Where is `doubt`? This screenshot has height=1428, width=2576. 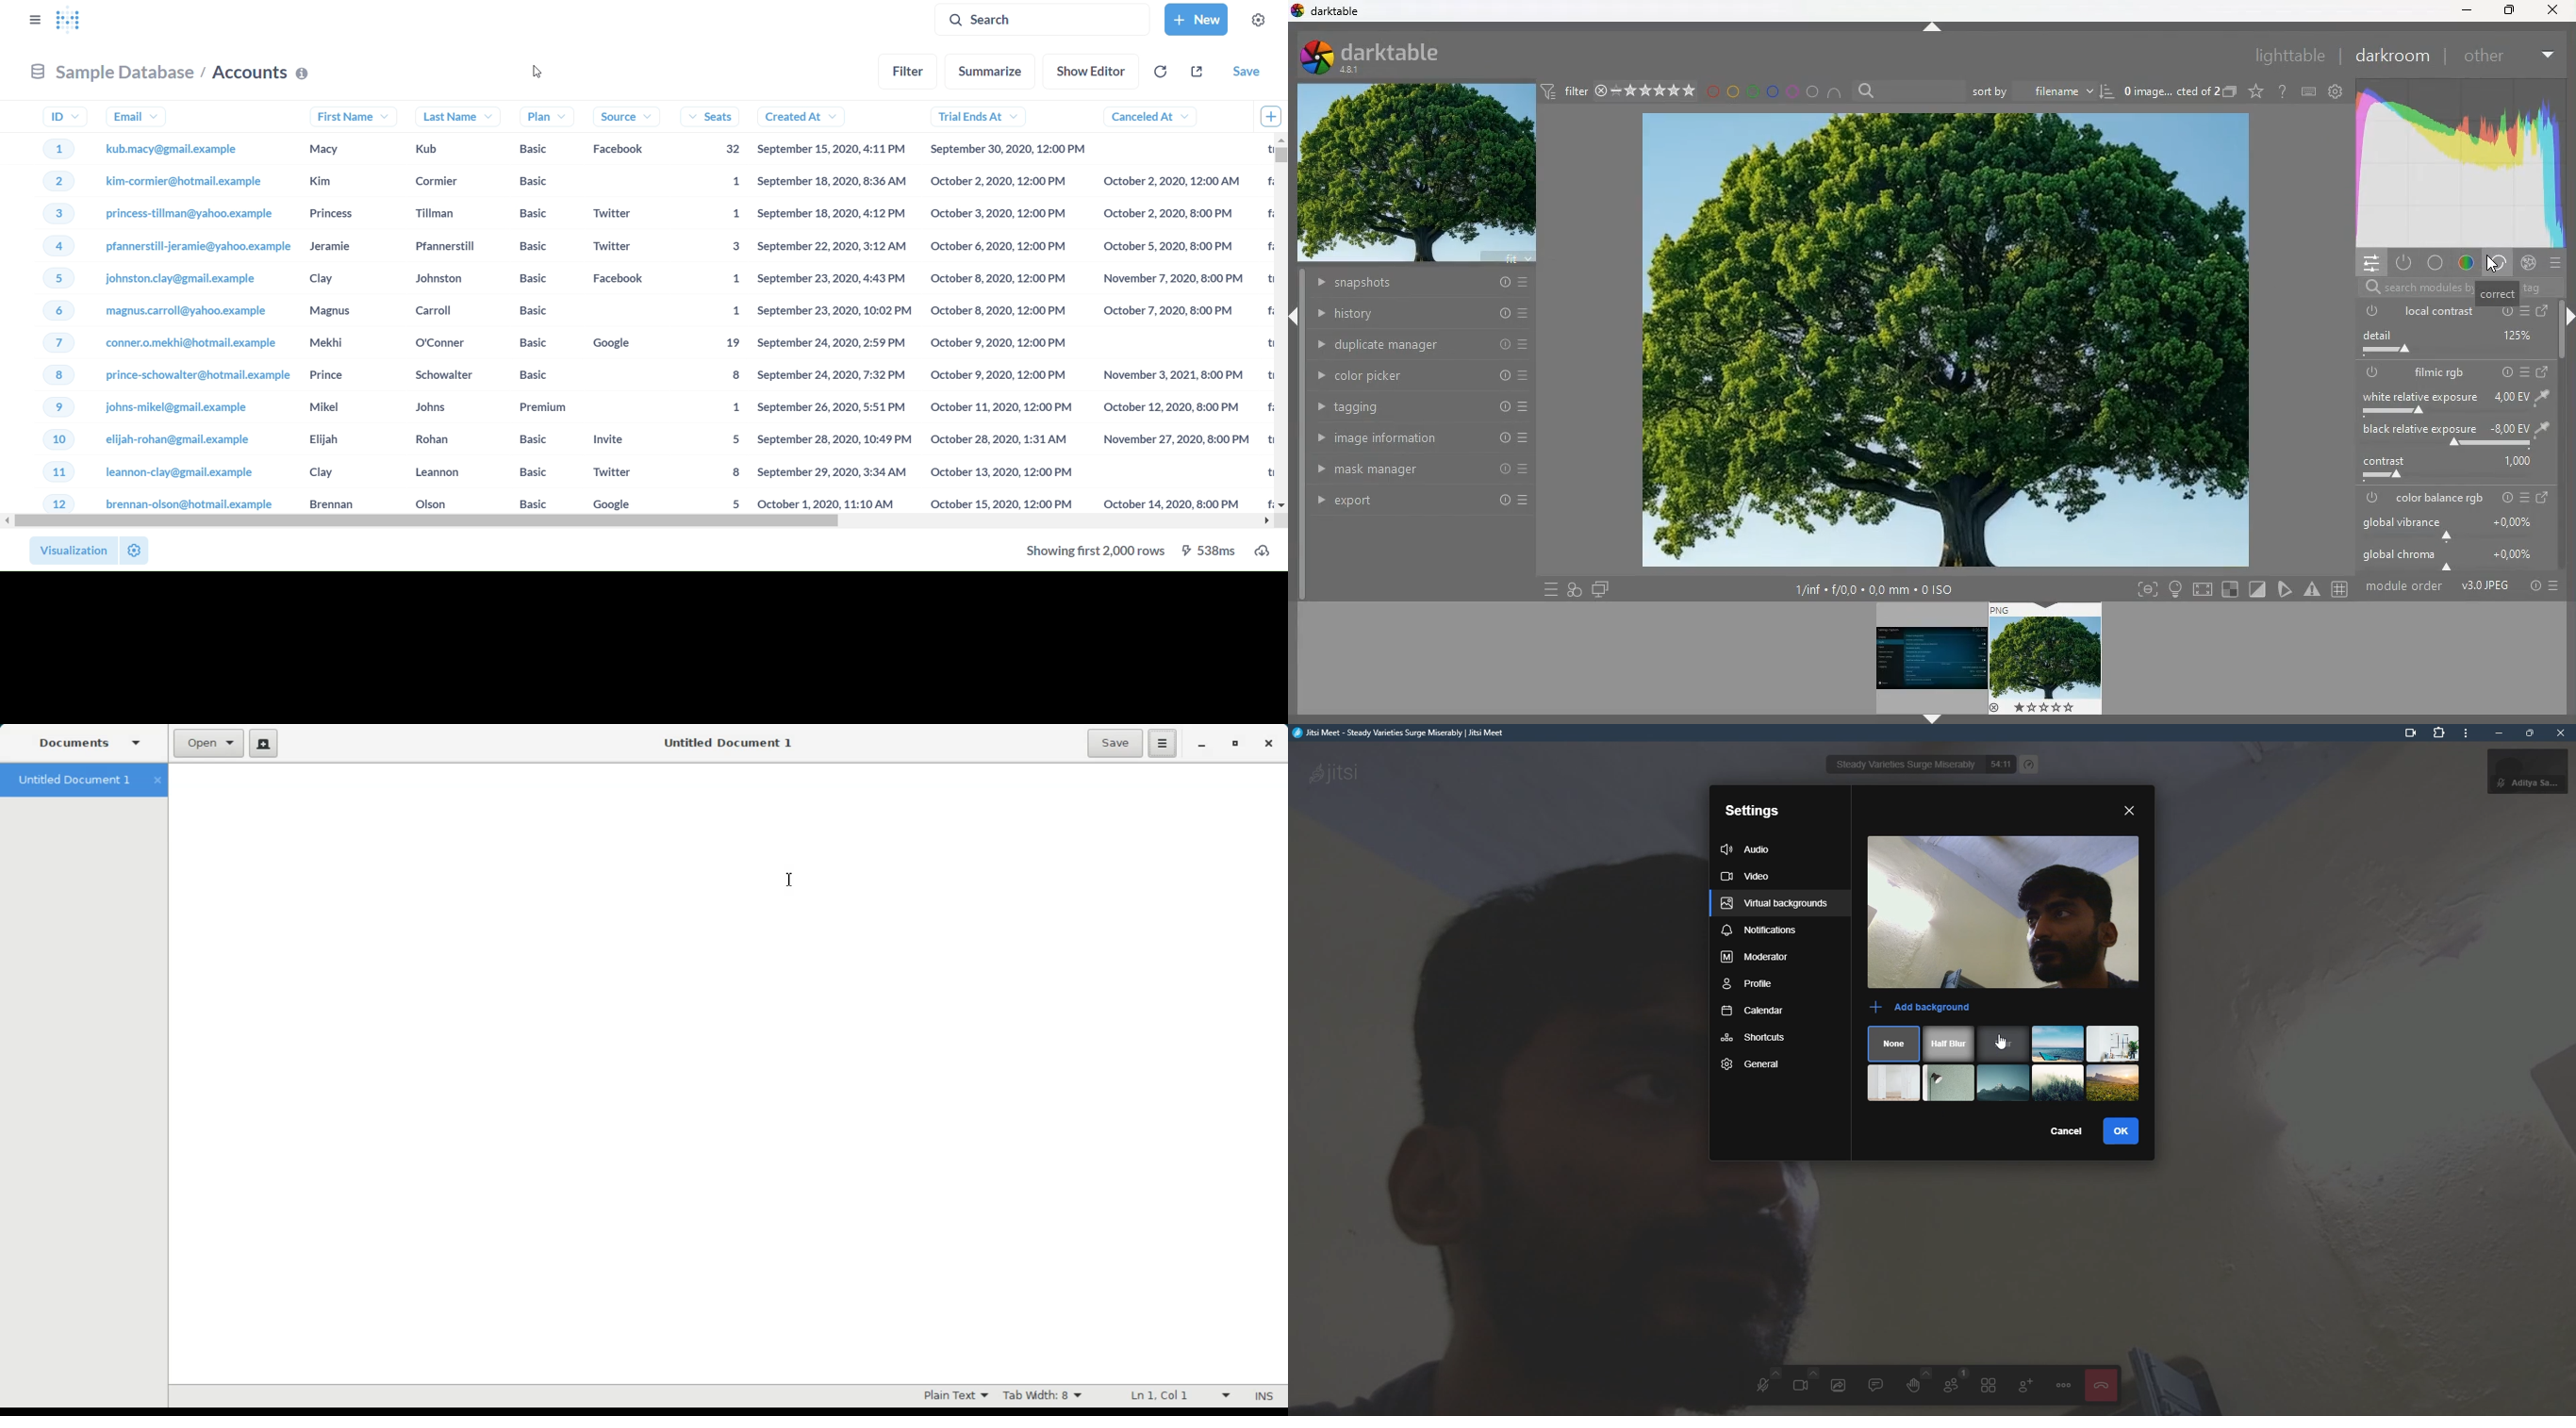 doubt is located at coordinates (2280, 91).